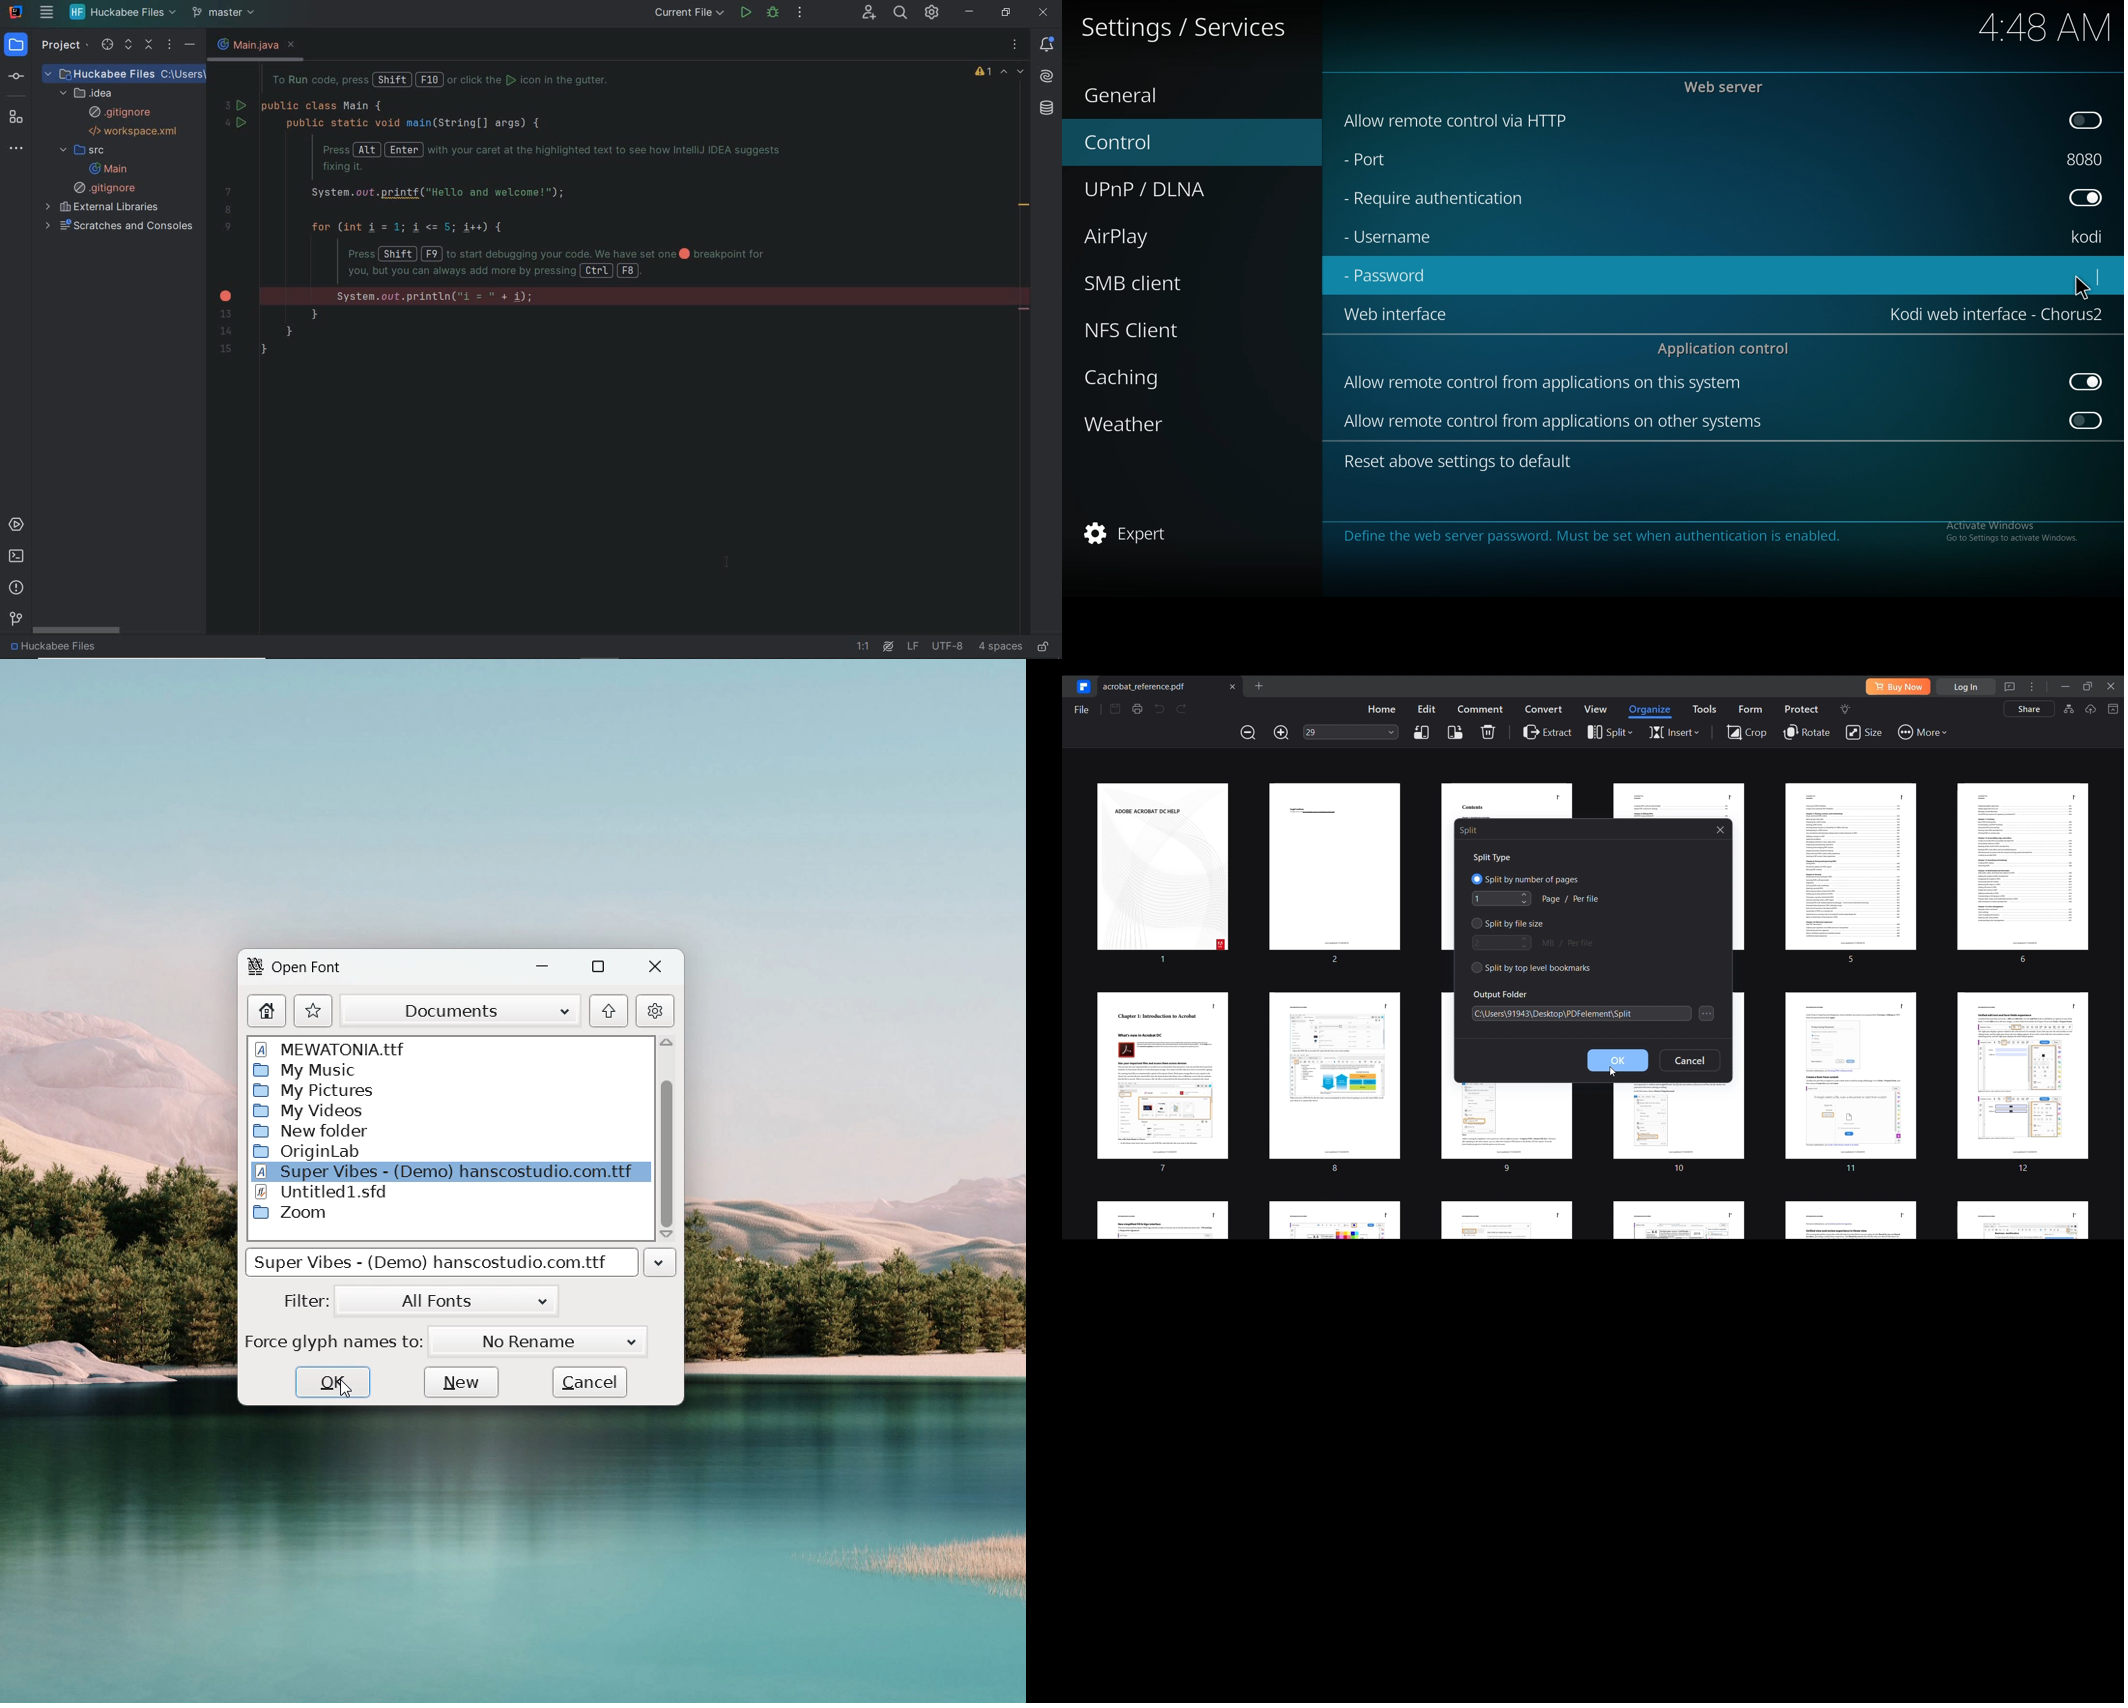 Image resolution: width=2128 pixels, height=1708 pixels. Describe the element at coordinates (1393, 277) in the screenshot. I see `password` at that location.